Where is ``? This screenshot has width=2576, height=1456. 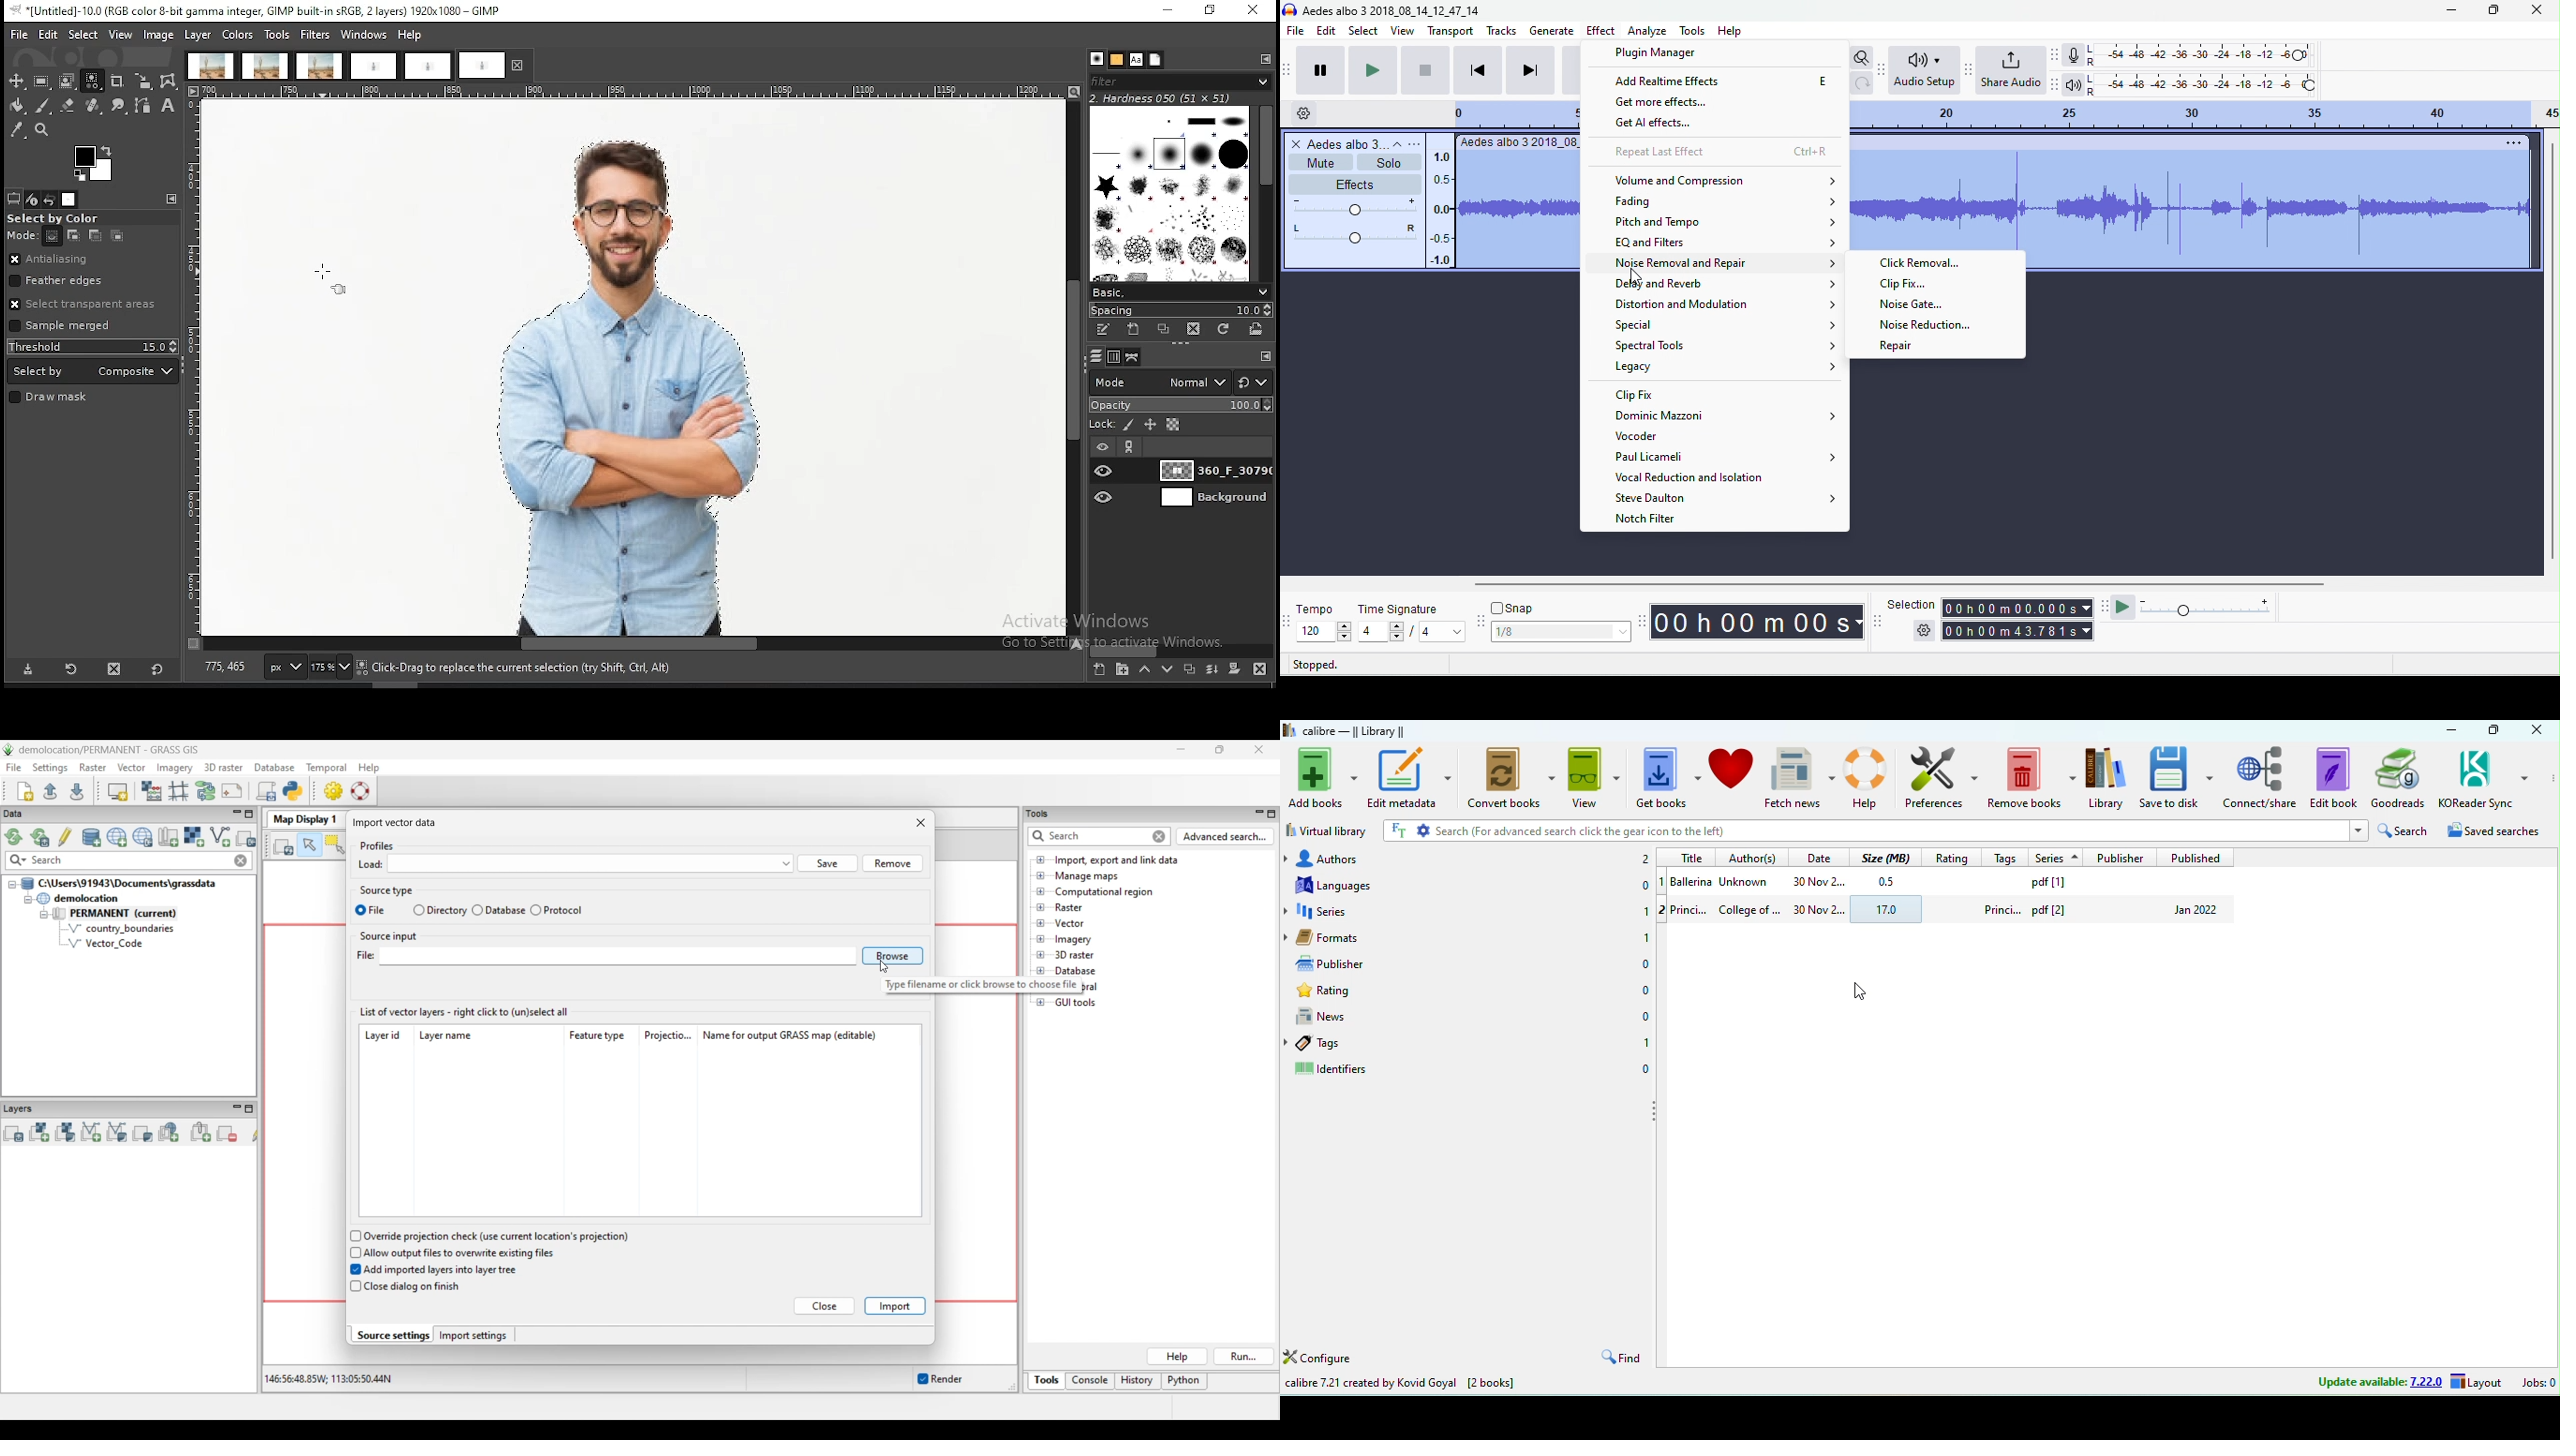
 is located at coordinates (1362, 144).